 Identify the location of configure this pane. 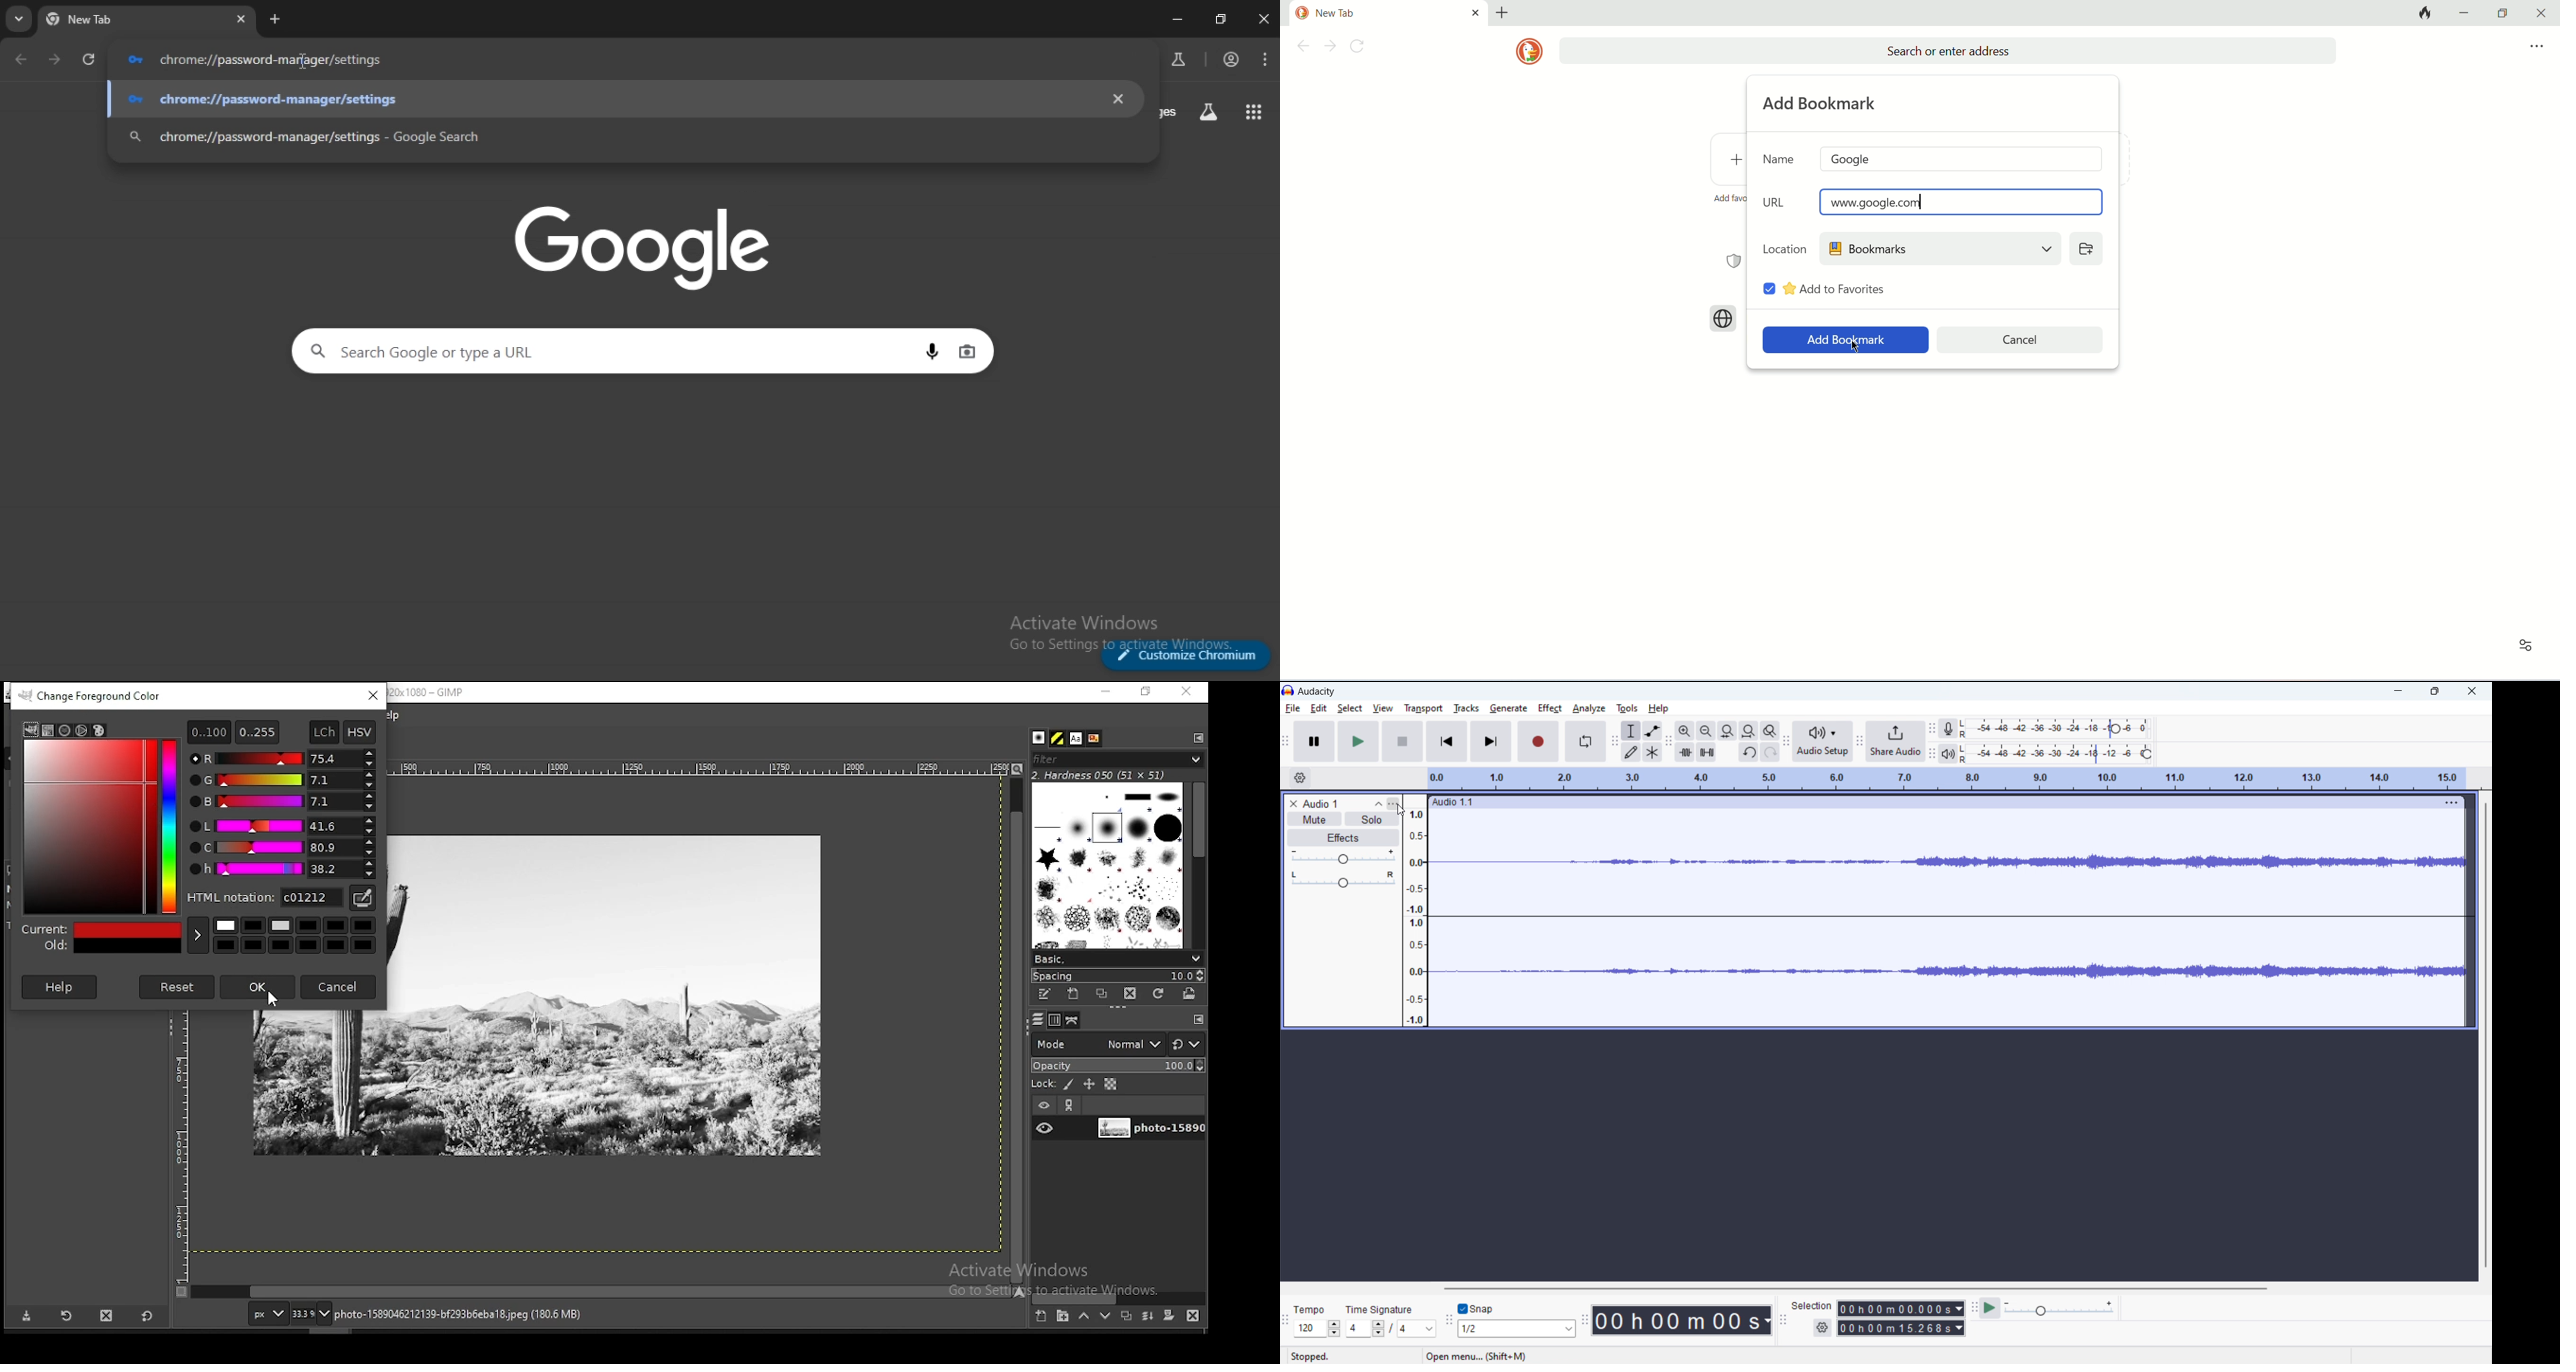
(1197, 737).